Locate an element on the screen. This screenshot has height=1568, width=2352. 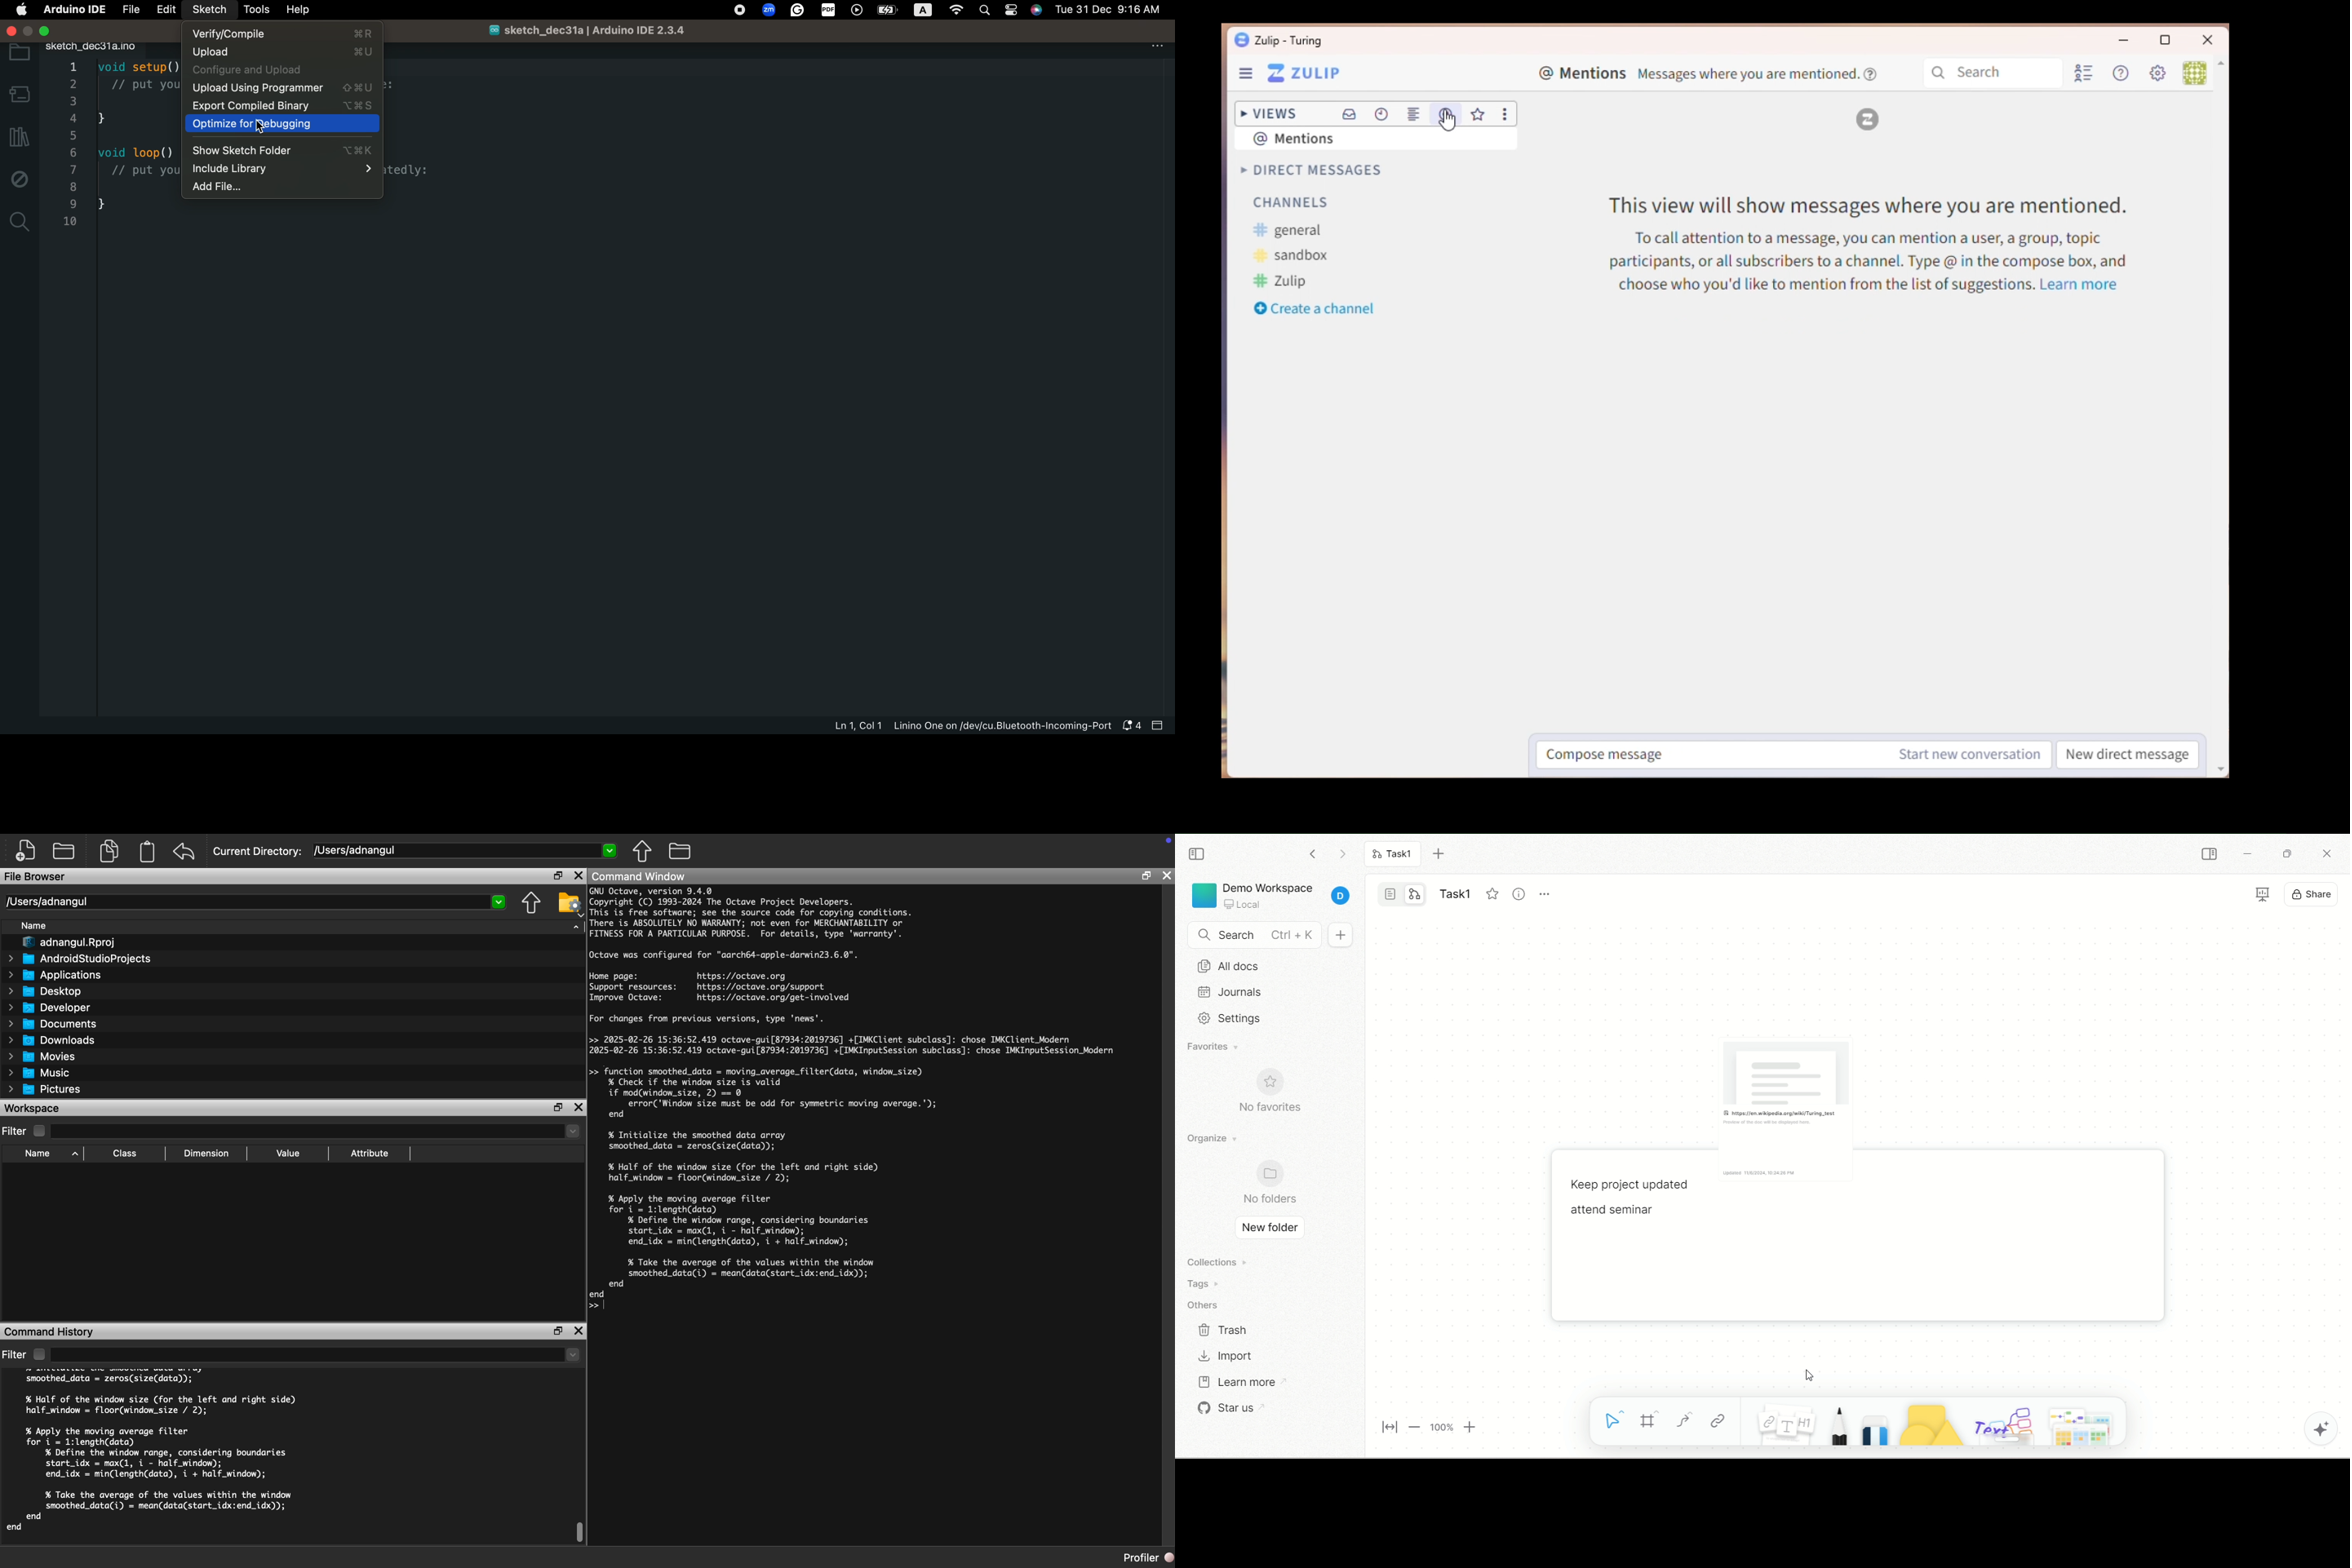
general is located at coordinates (1289, 231).